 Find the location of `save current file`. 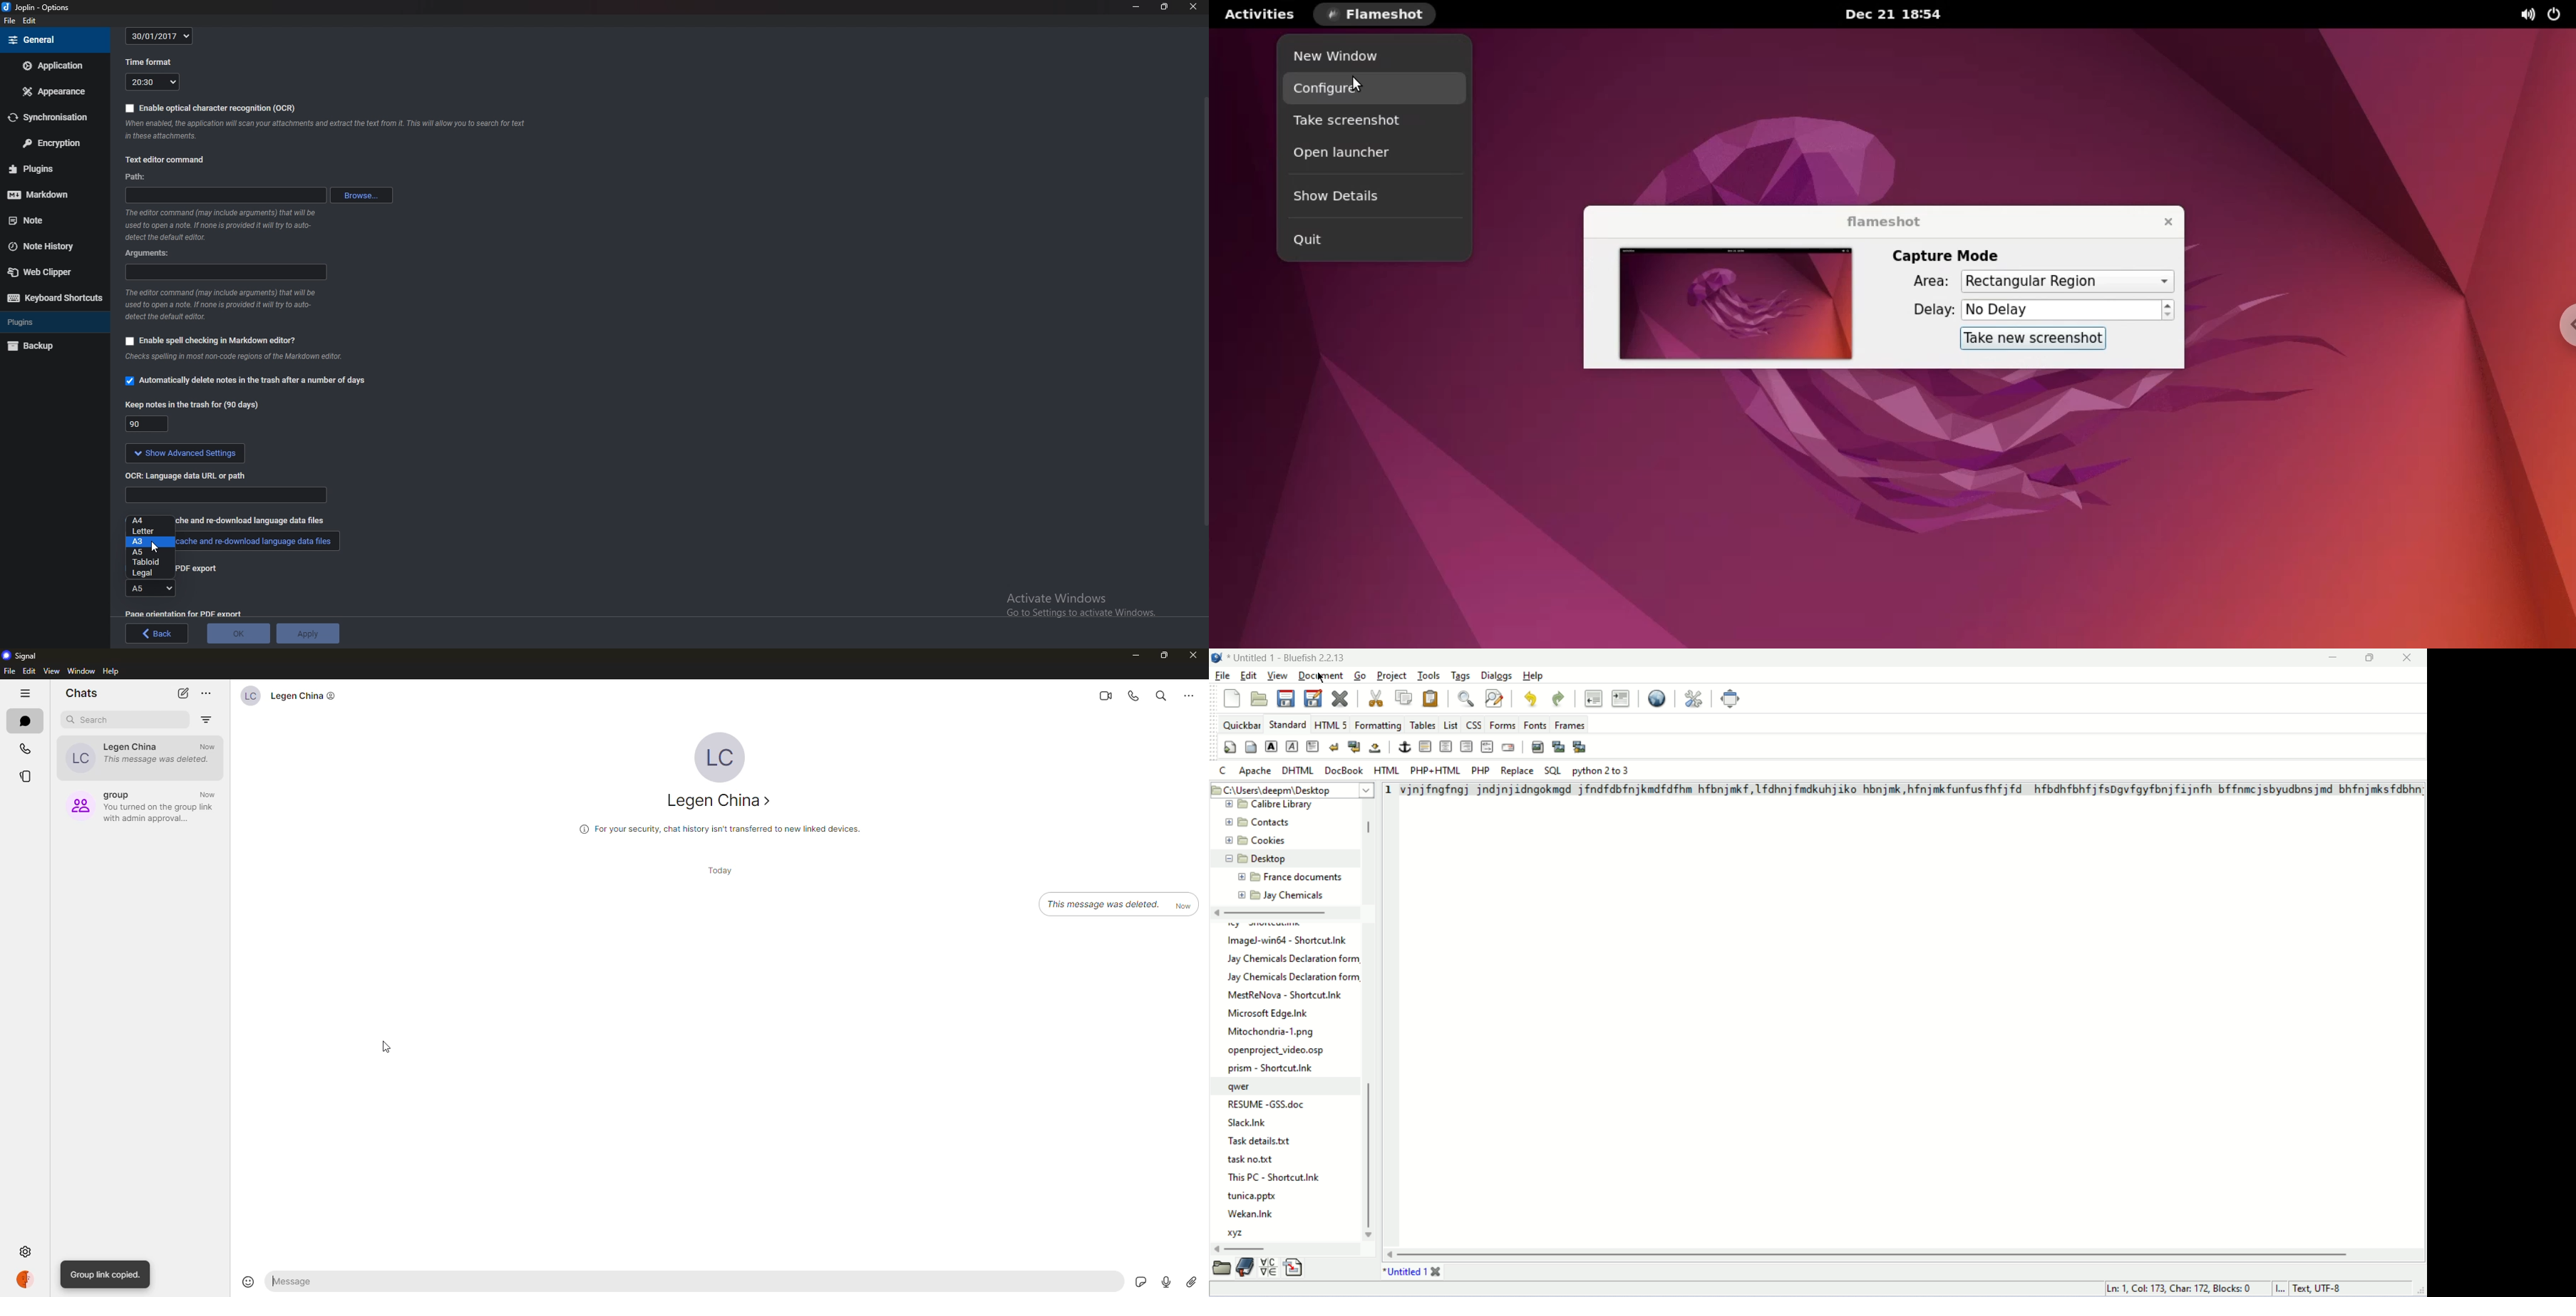

save current file is located at coordinates (1286, 699).